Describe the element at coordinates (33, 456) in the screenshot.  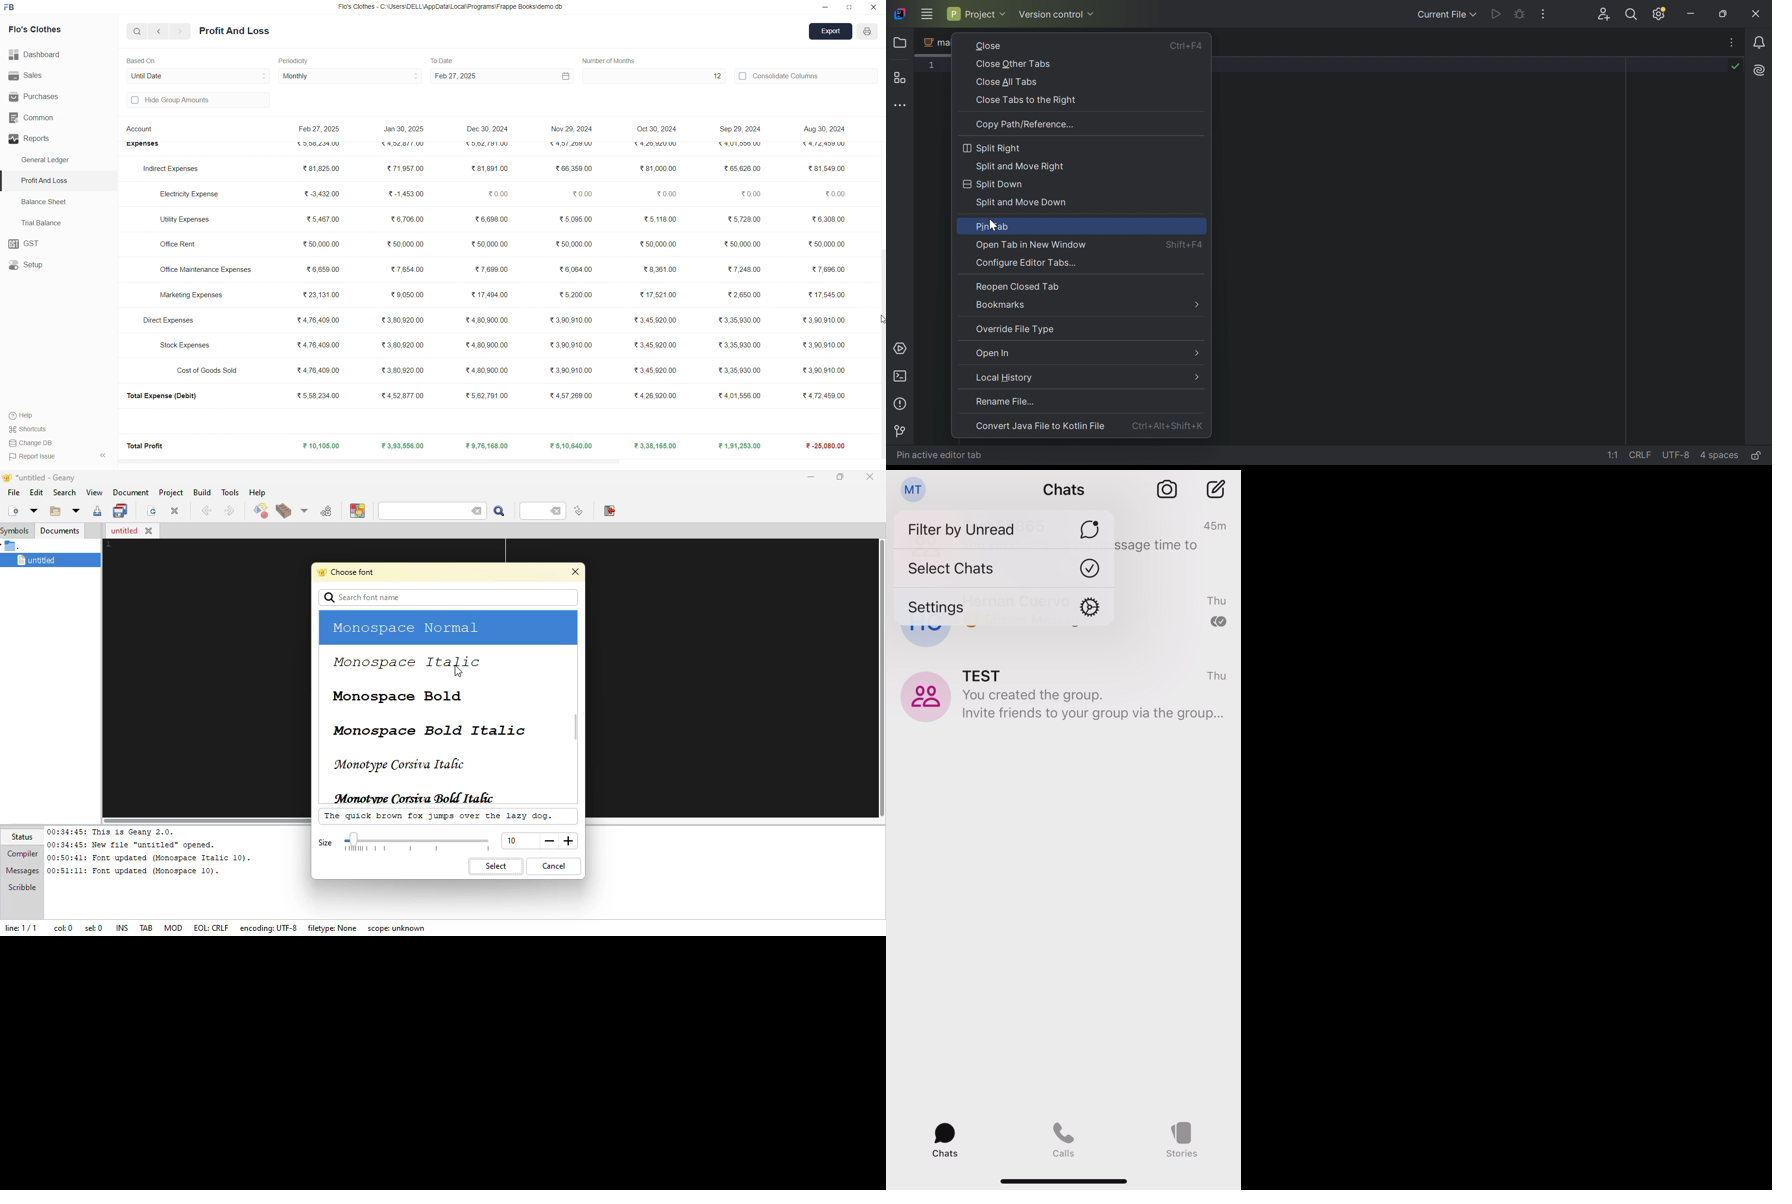
I see `Report Issue` at that location.